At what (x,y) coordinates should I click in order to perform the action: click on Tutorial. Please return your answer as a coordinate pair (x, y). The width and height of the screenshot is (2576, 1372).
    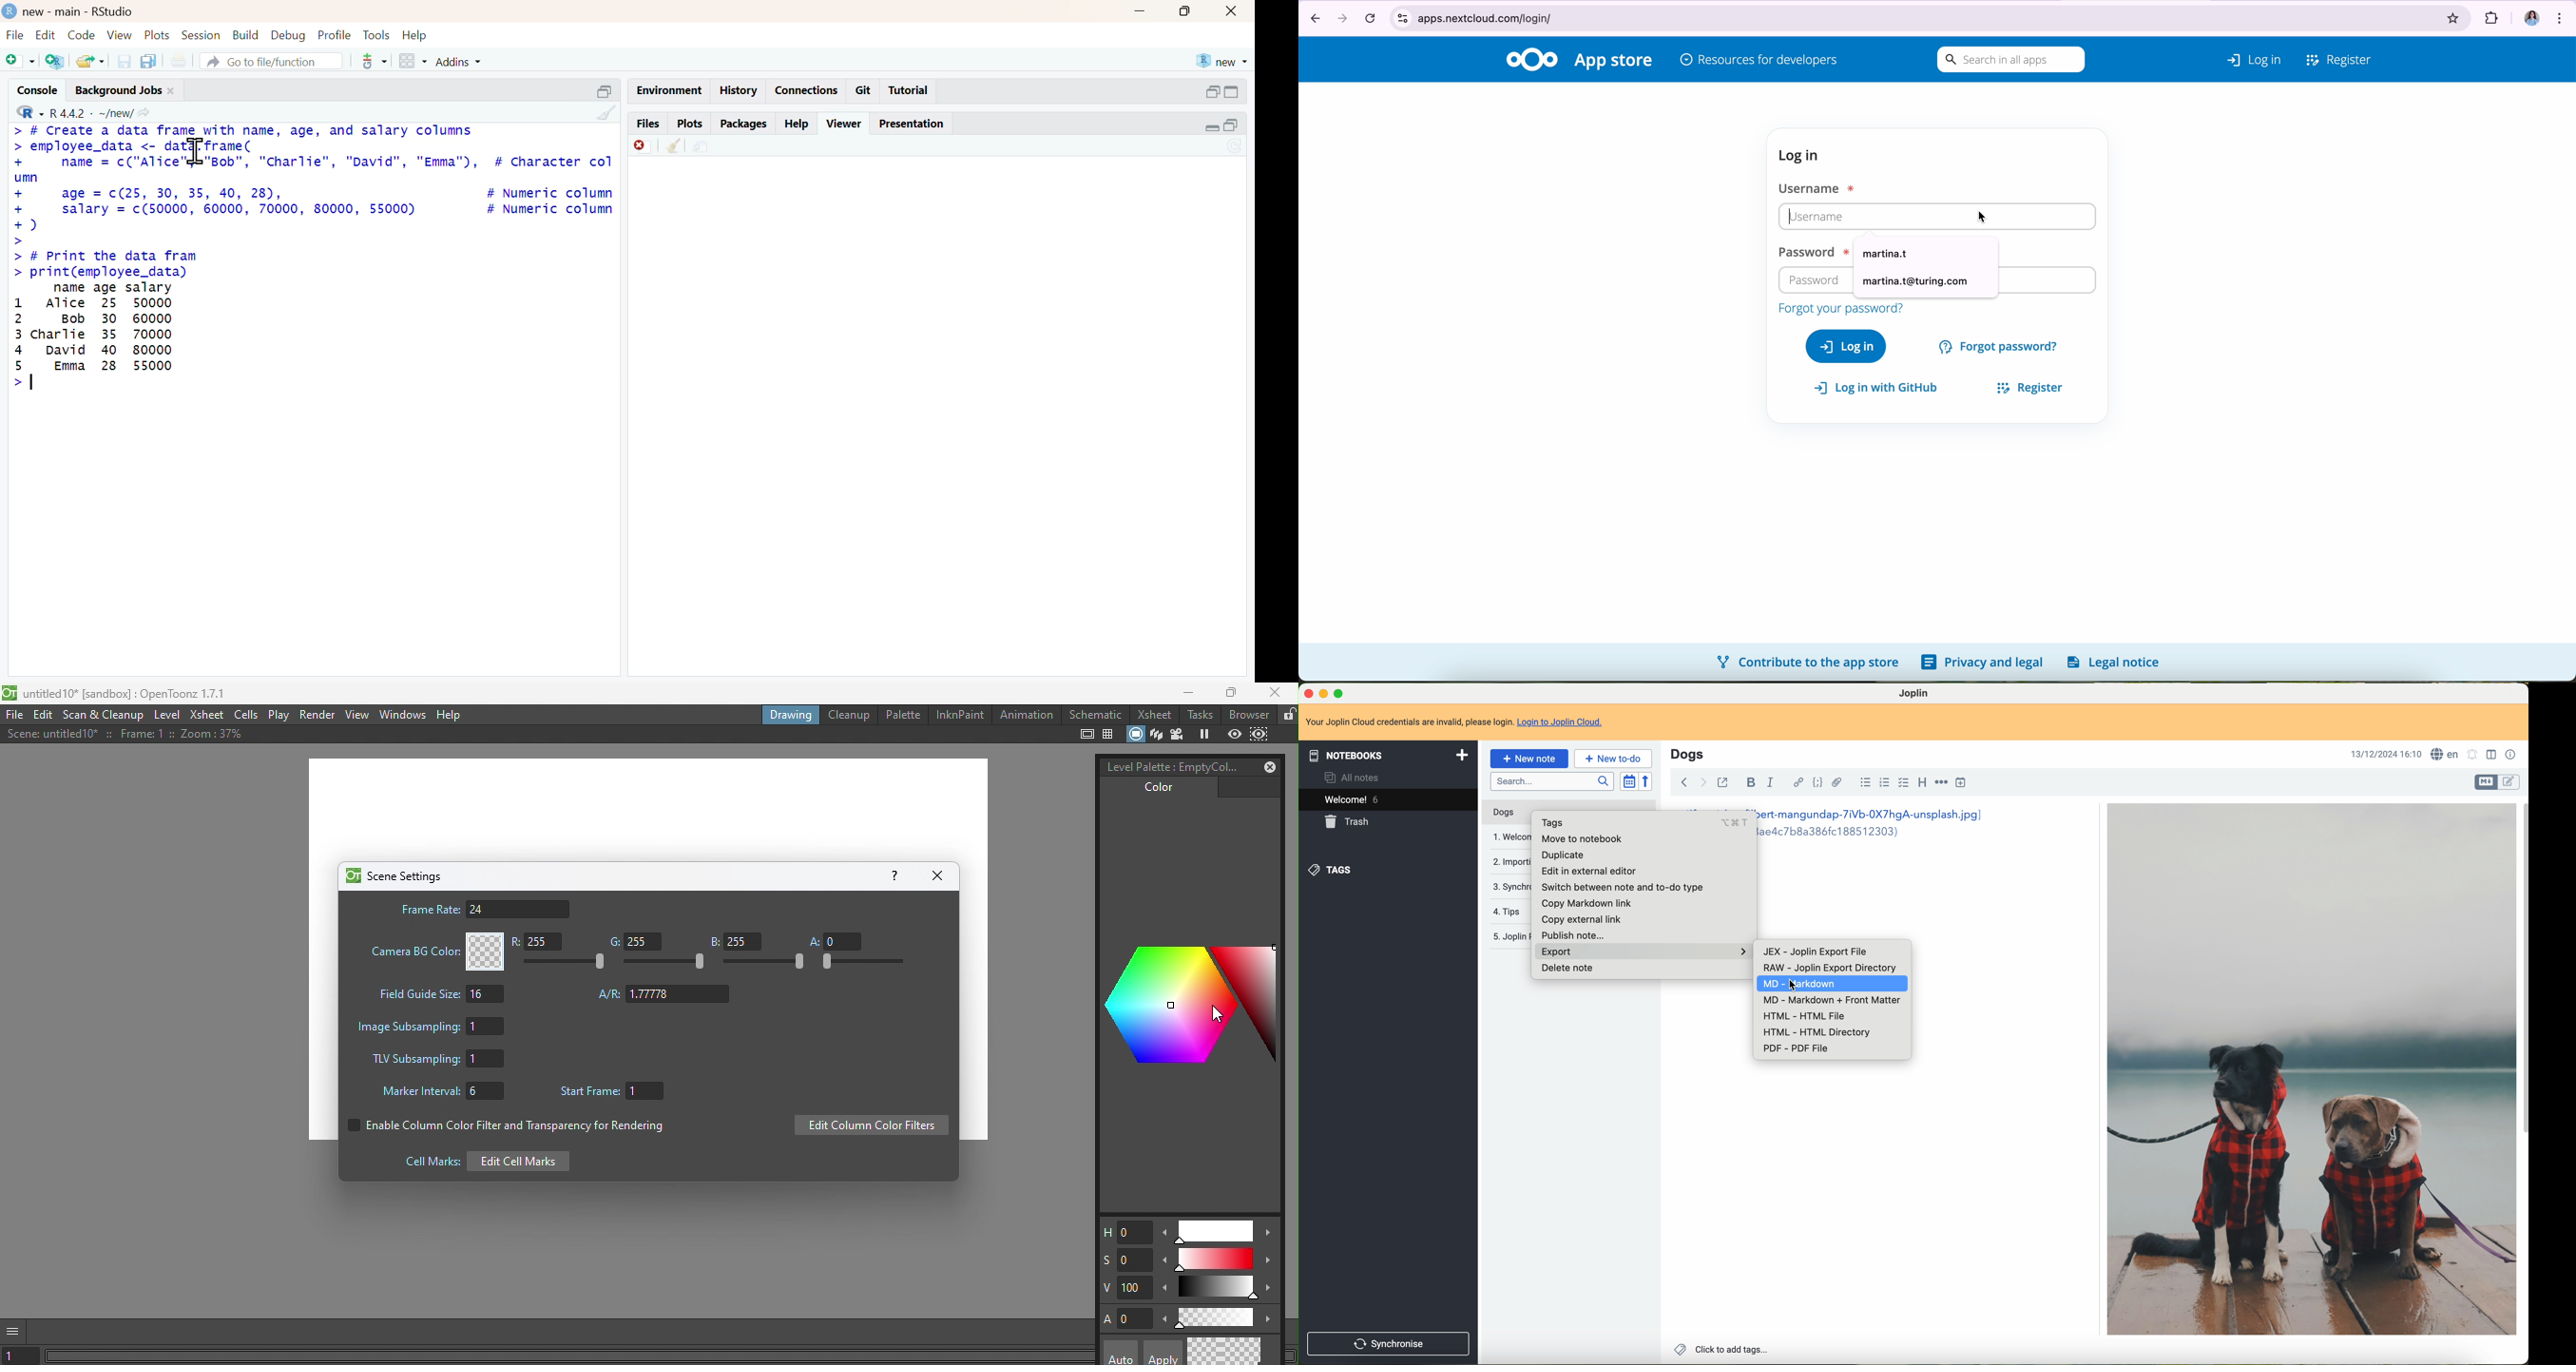
    Looking at the image, I should click on (913, 90).